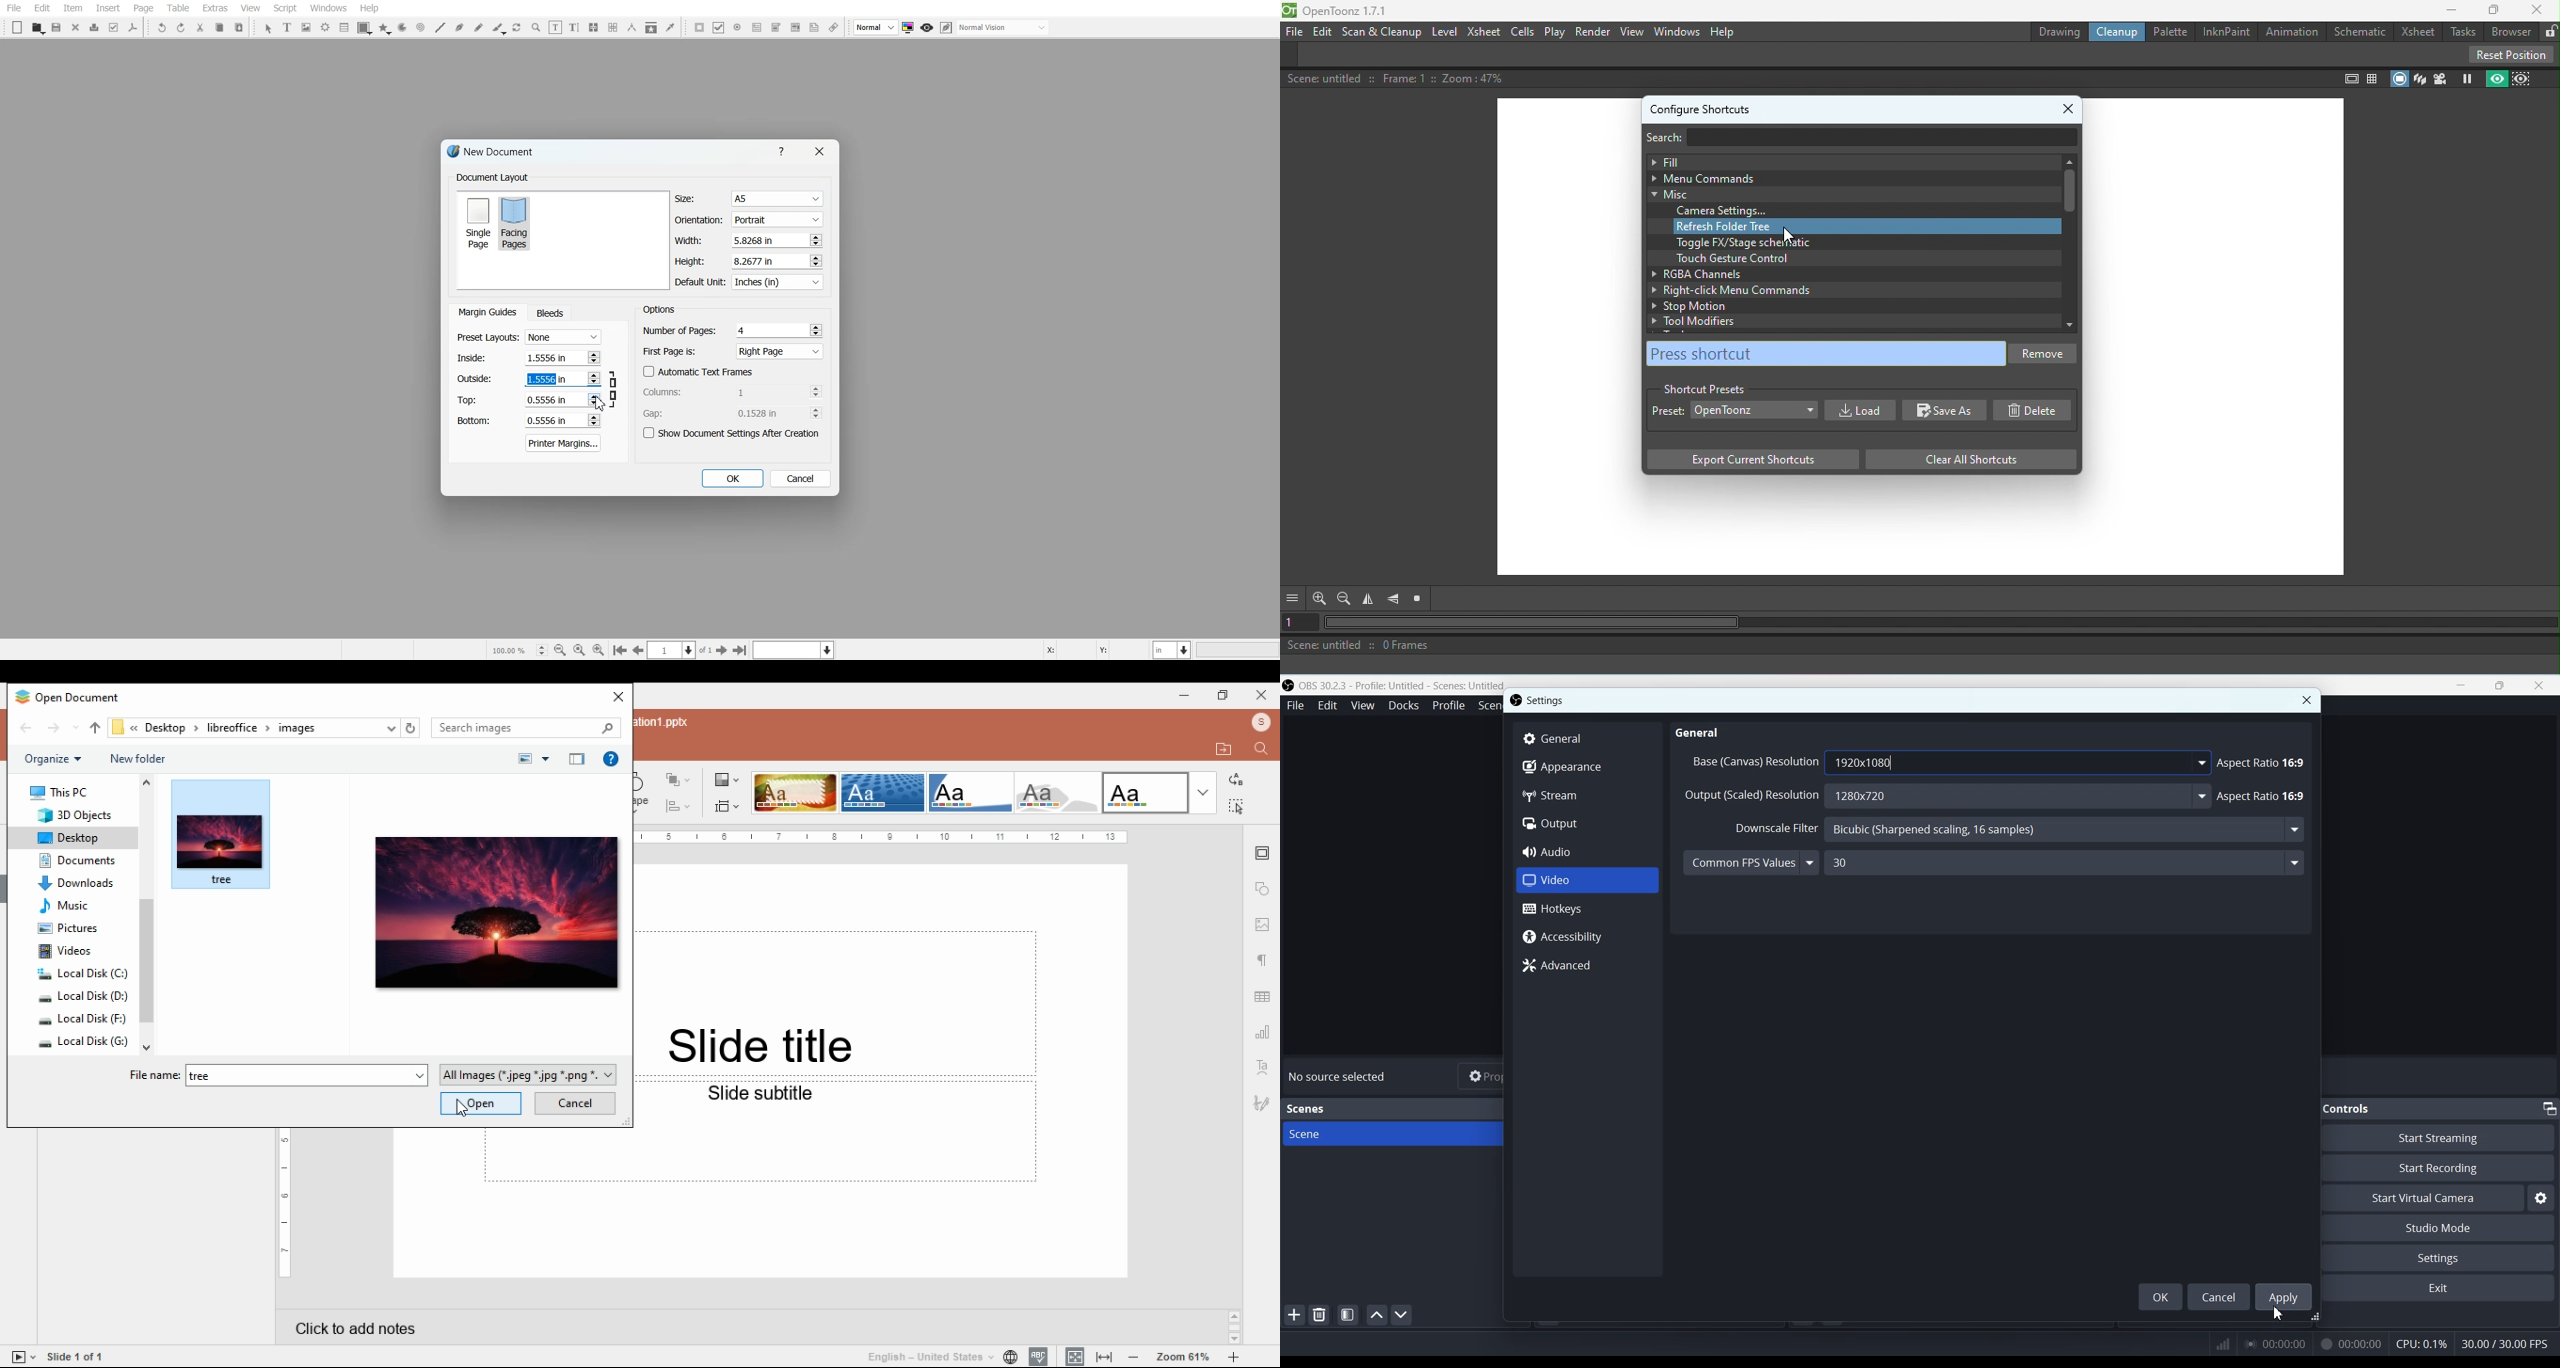  I want to click on Measurement, so click(632, 27).